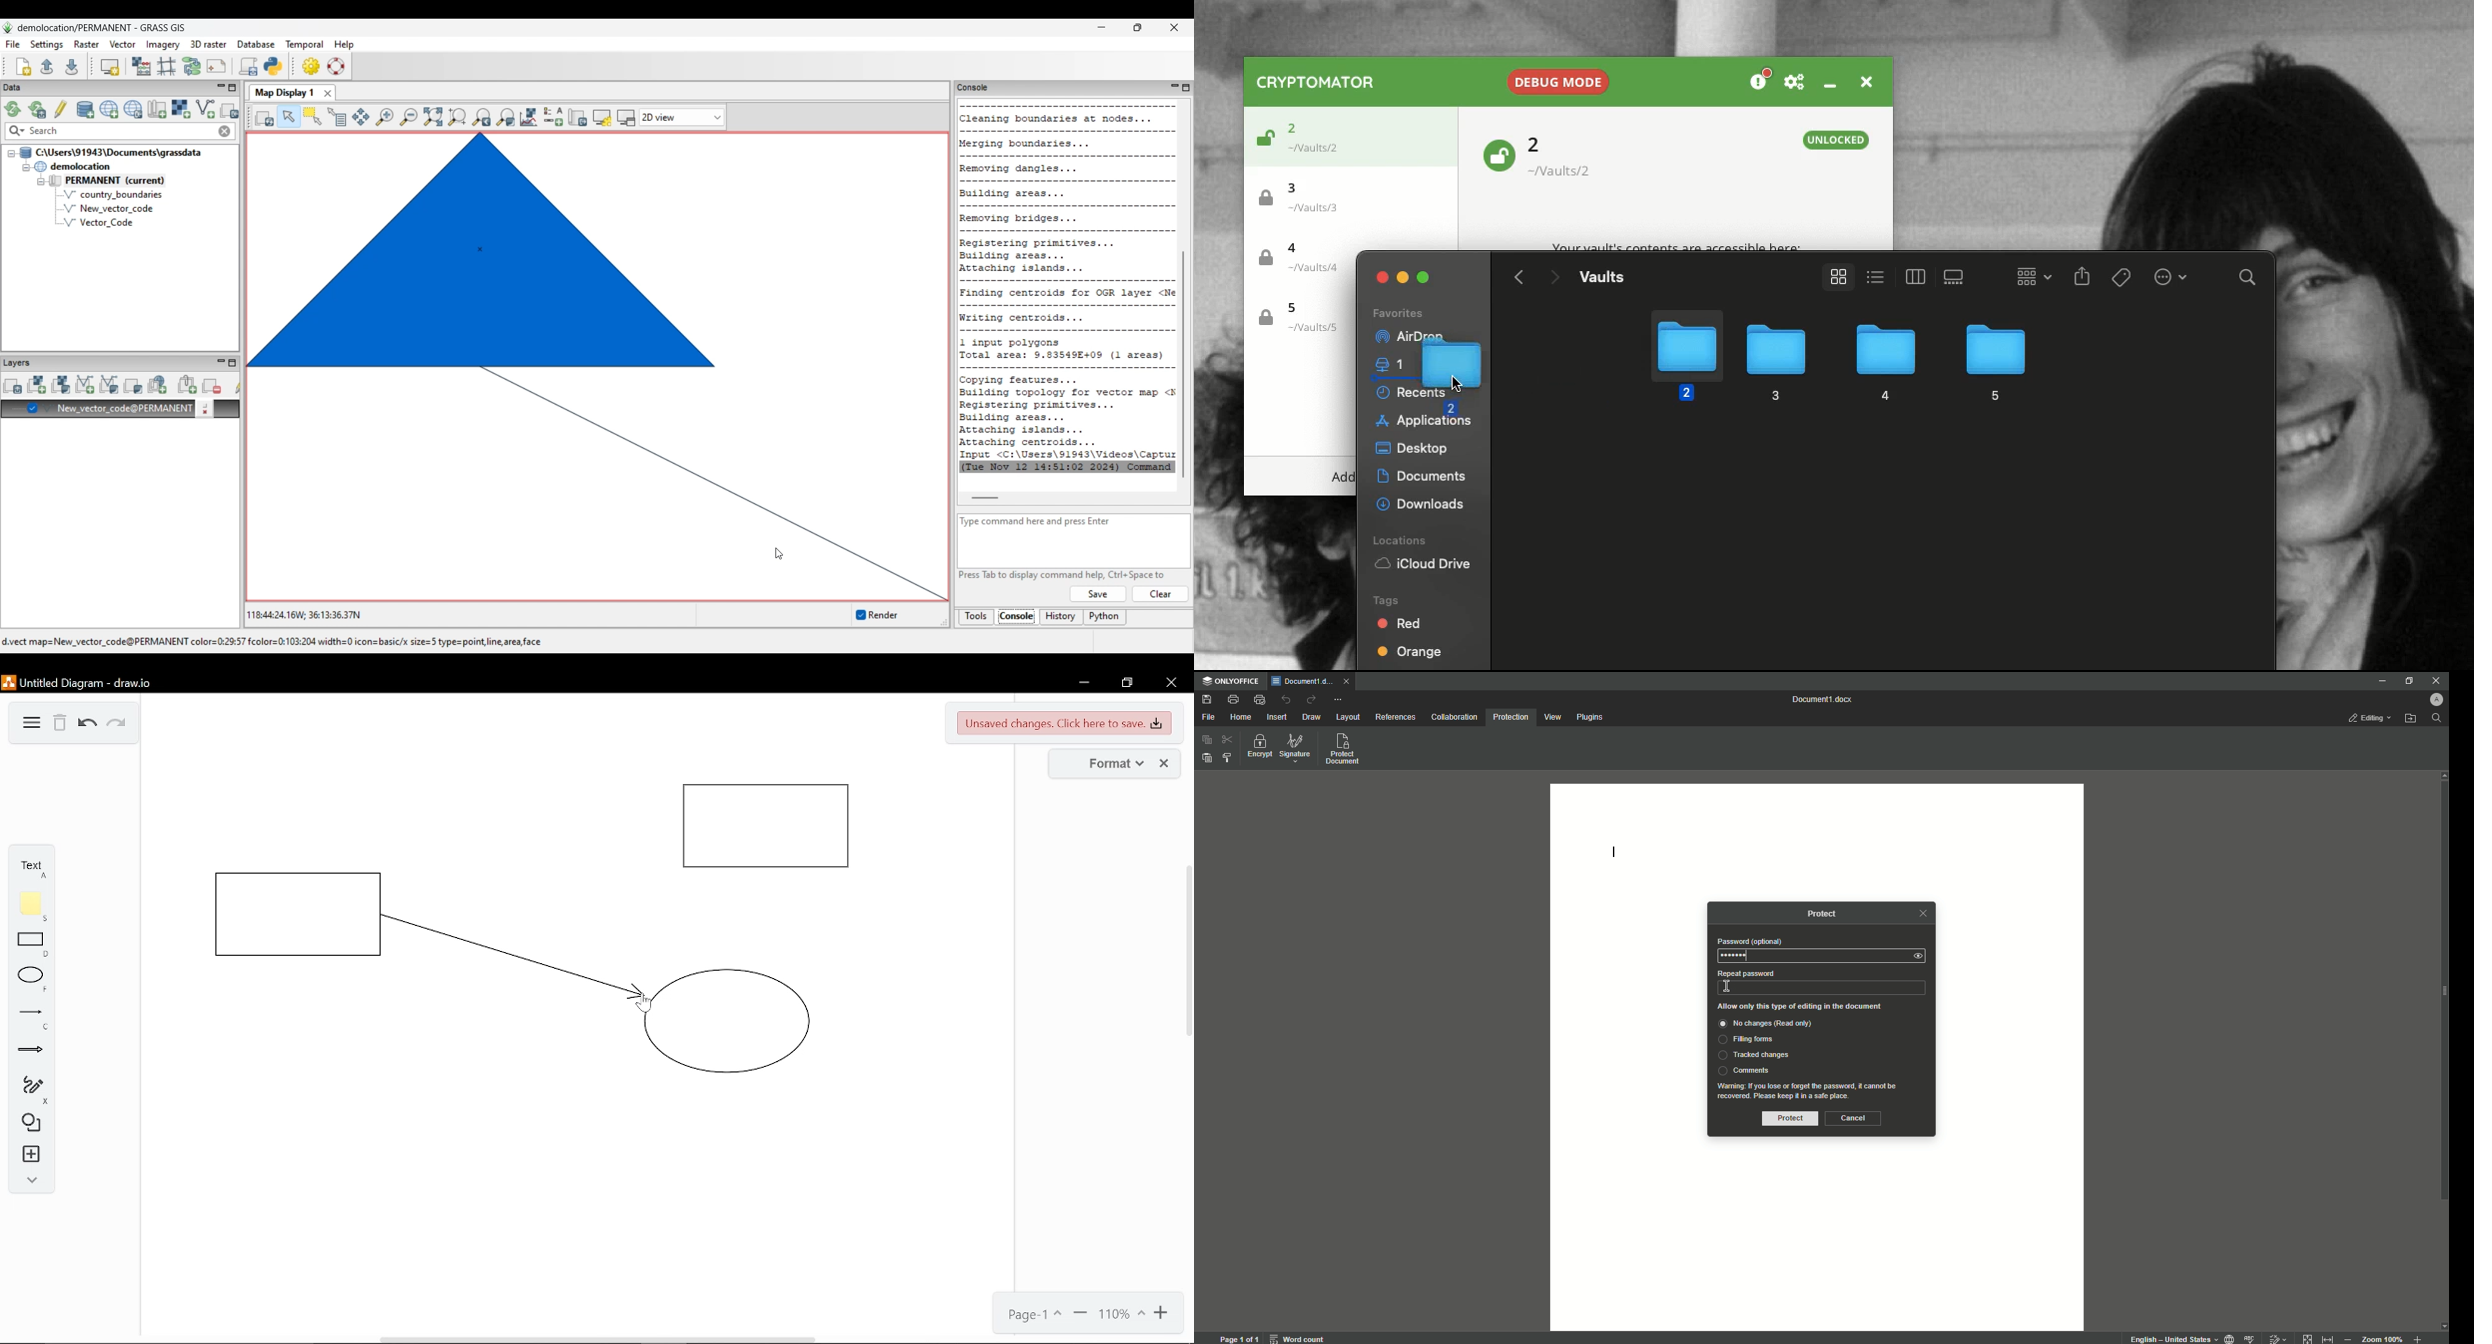 This screenshot has height=1344, width=2492. Describe the element at coordinates (1205, 741) in the screenshot. I see `Copy` at that location.